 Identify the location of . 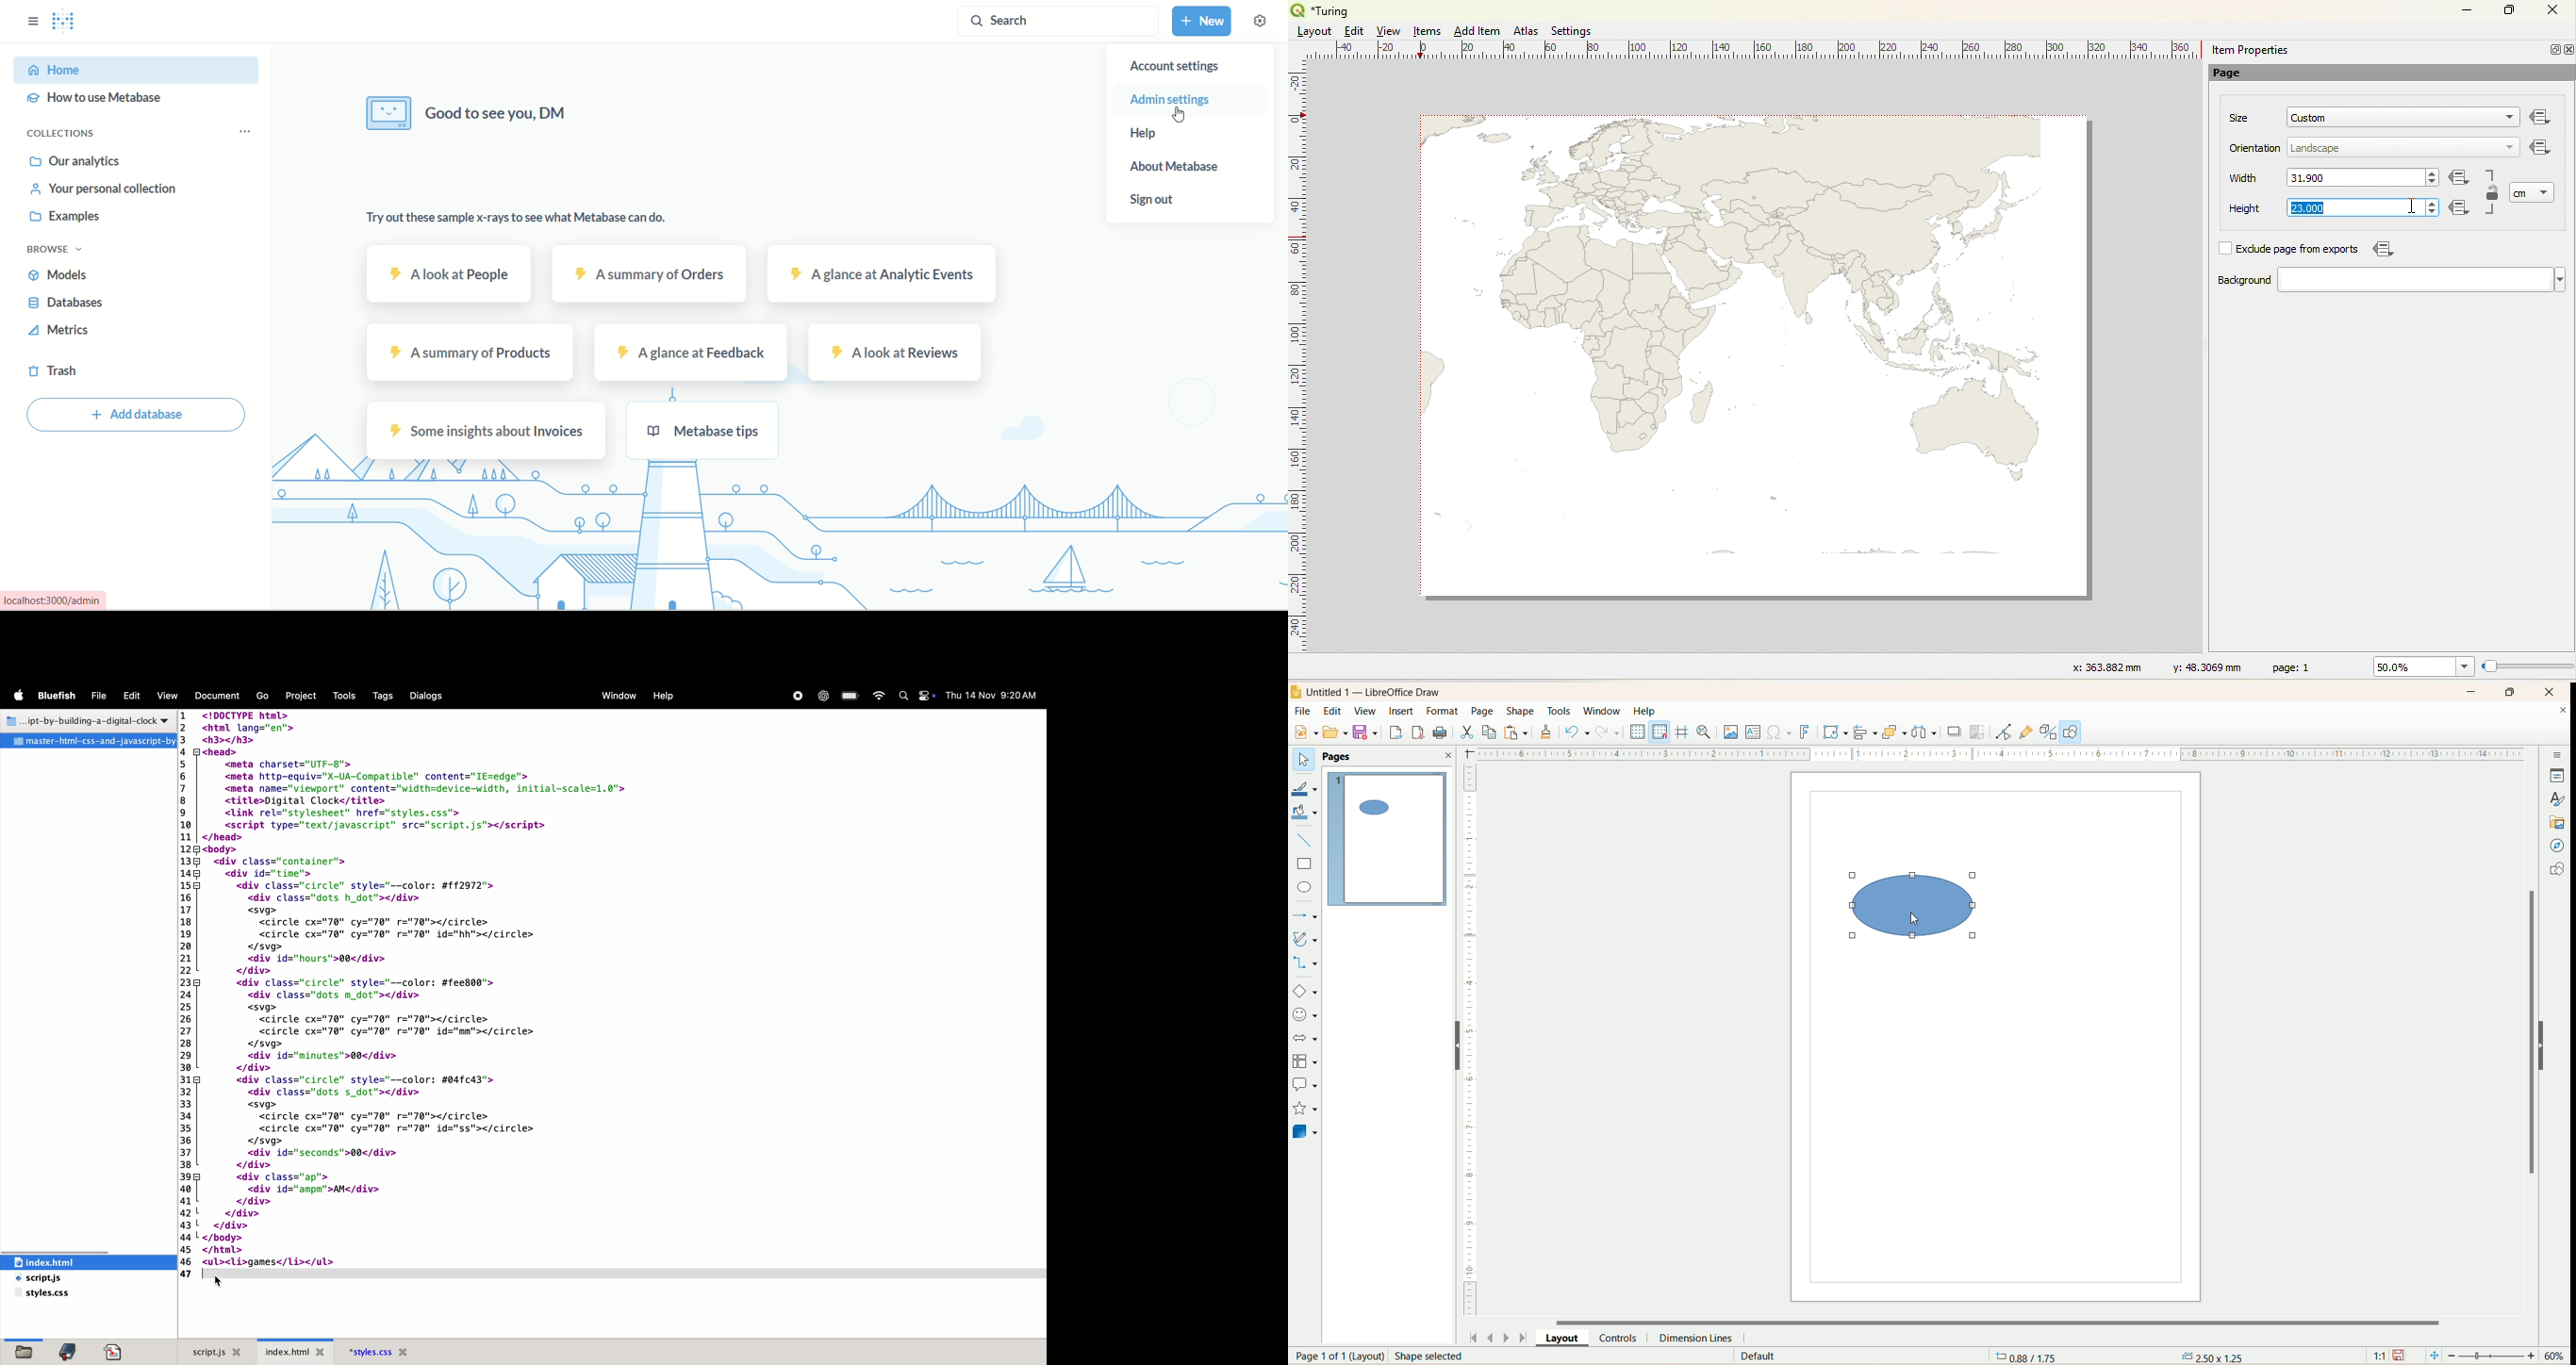
(2541, 118).